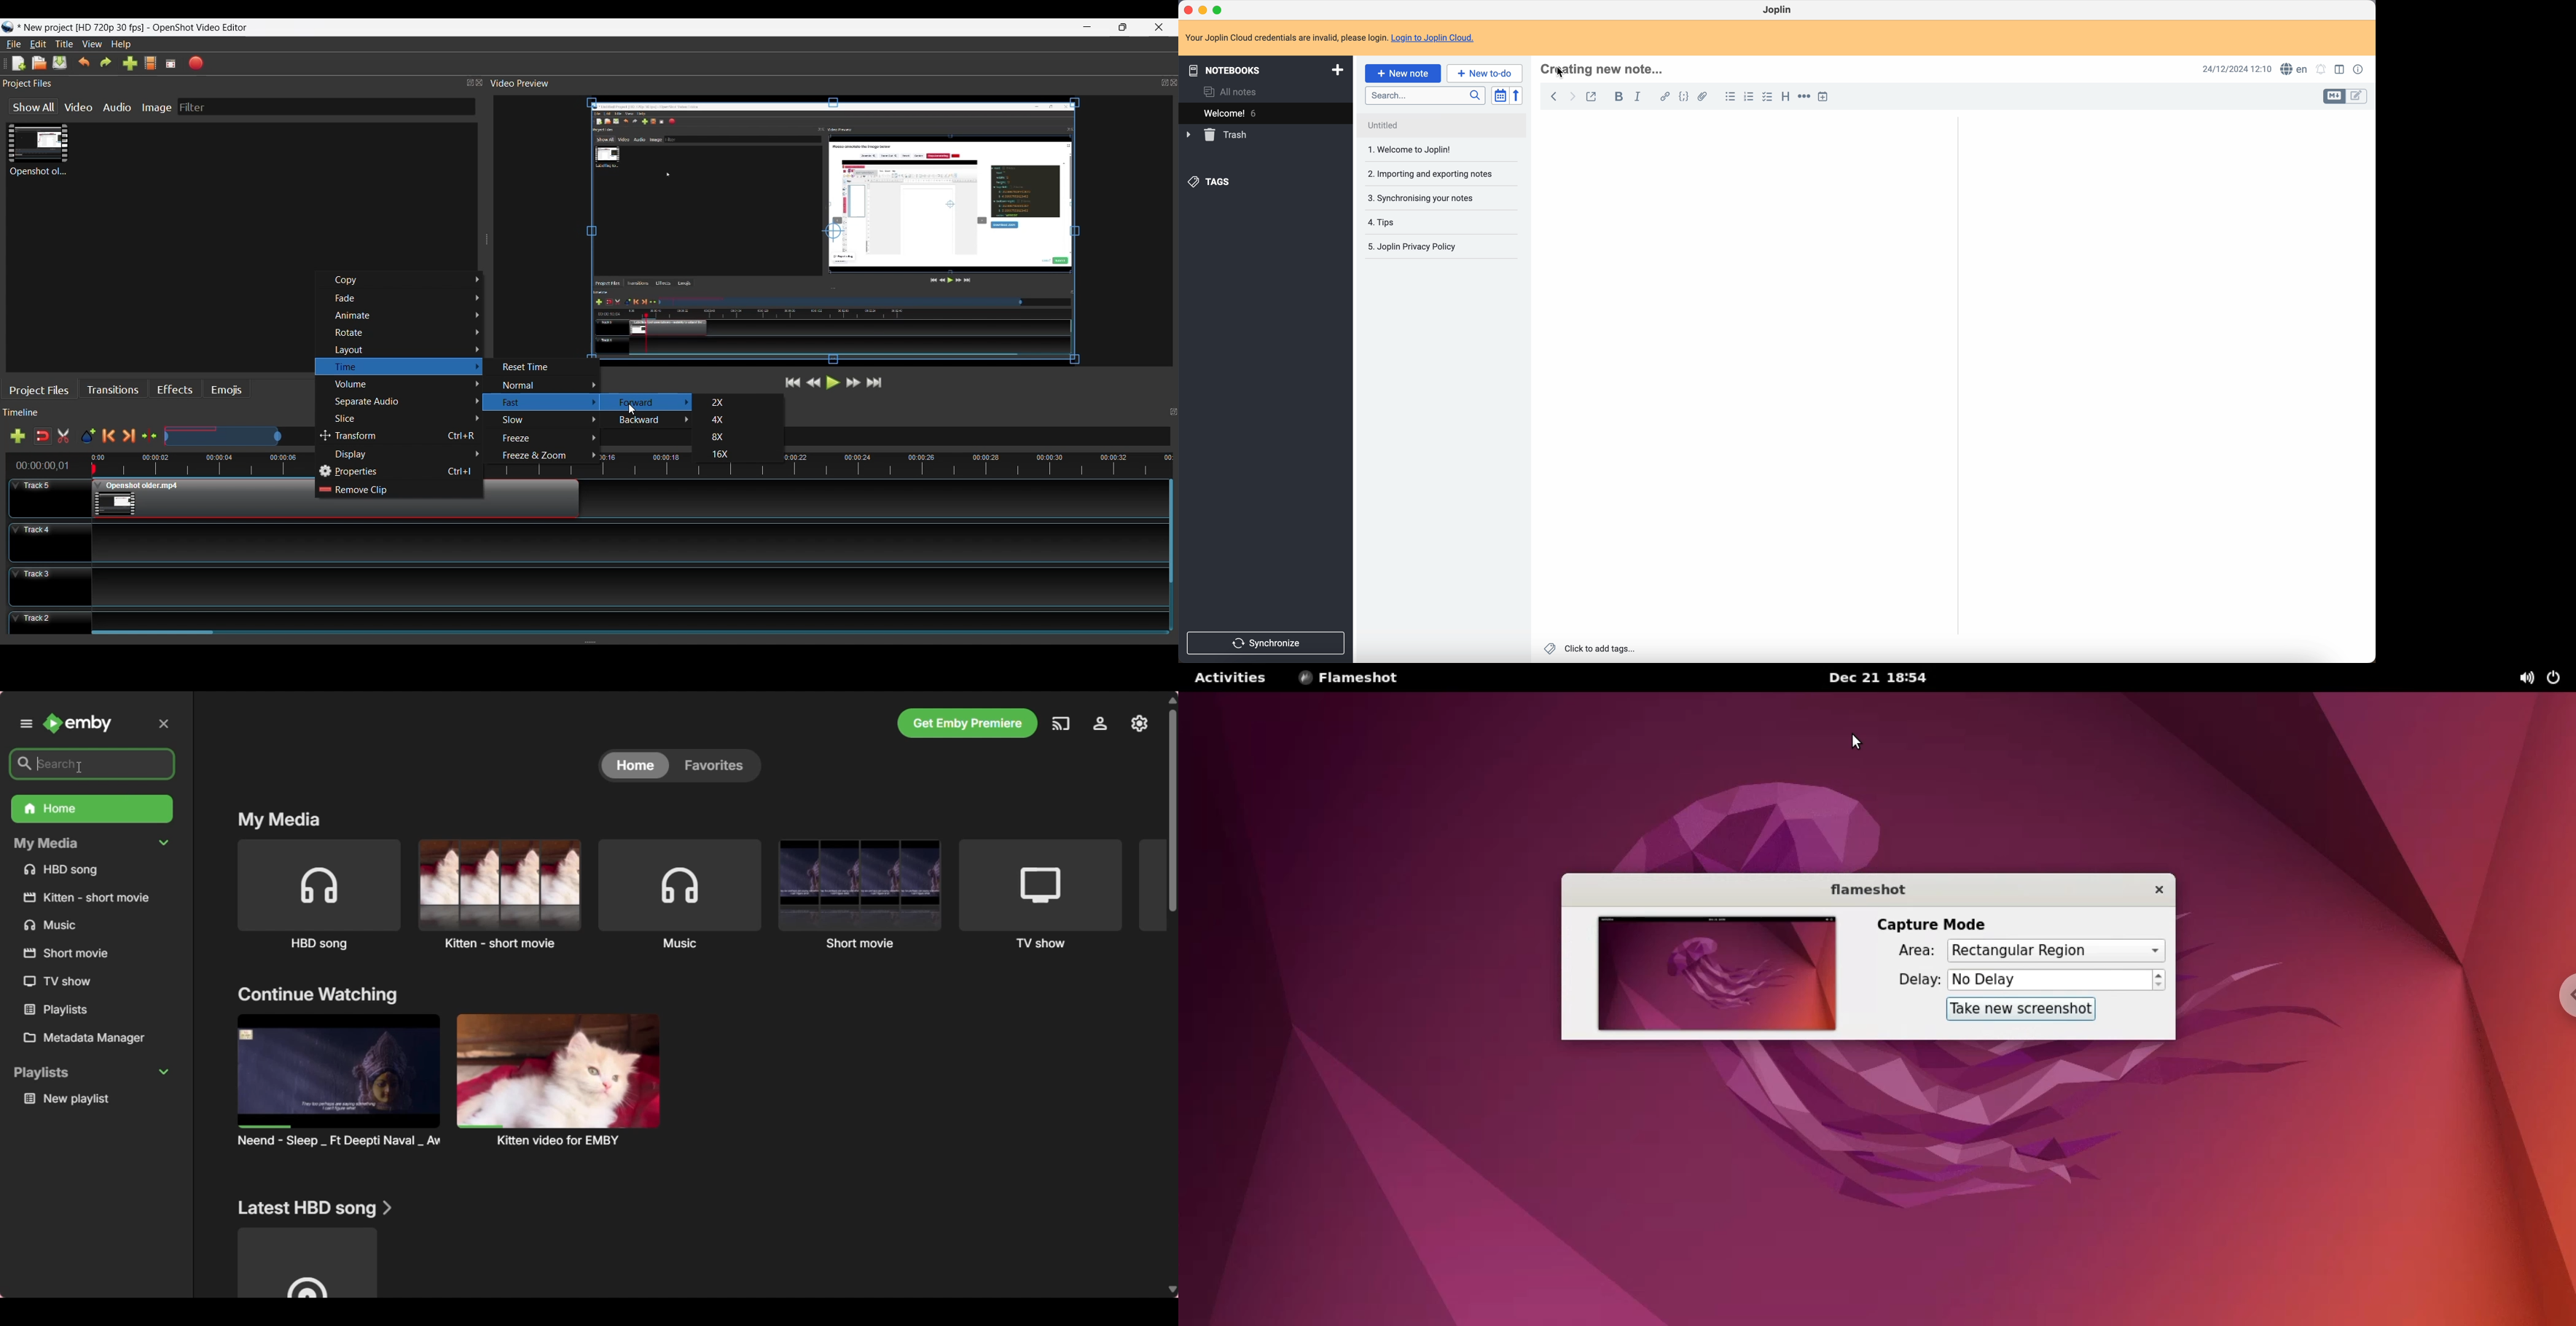 Image resolution: width=2576 pixels, height=1344 pixels. Describe the element at coordinates (1265, 112) in the screenshot. I see `welcome` at that location.